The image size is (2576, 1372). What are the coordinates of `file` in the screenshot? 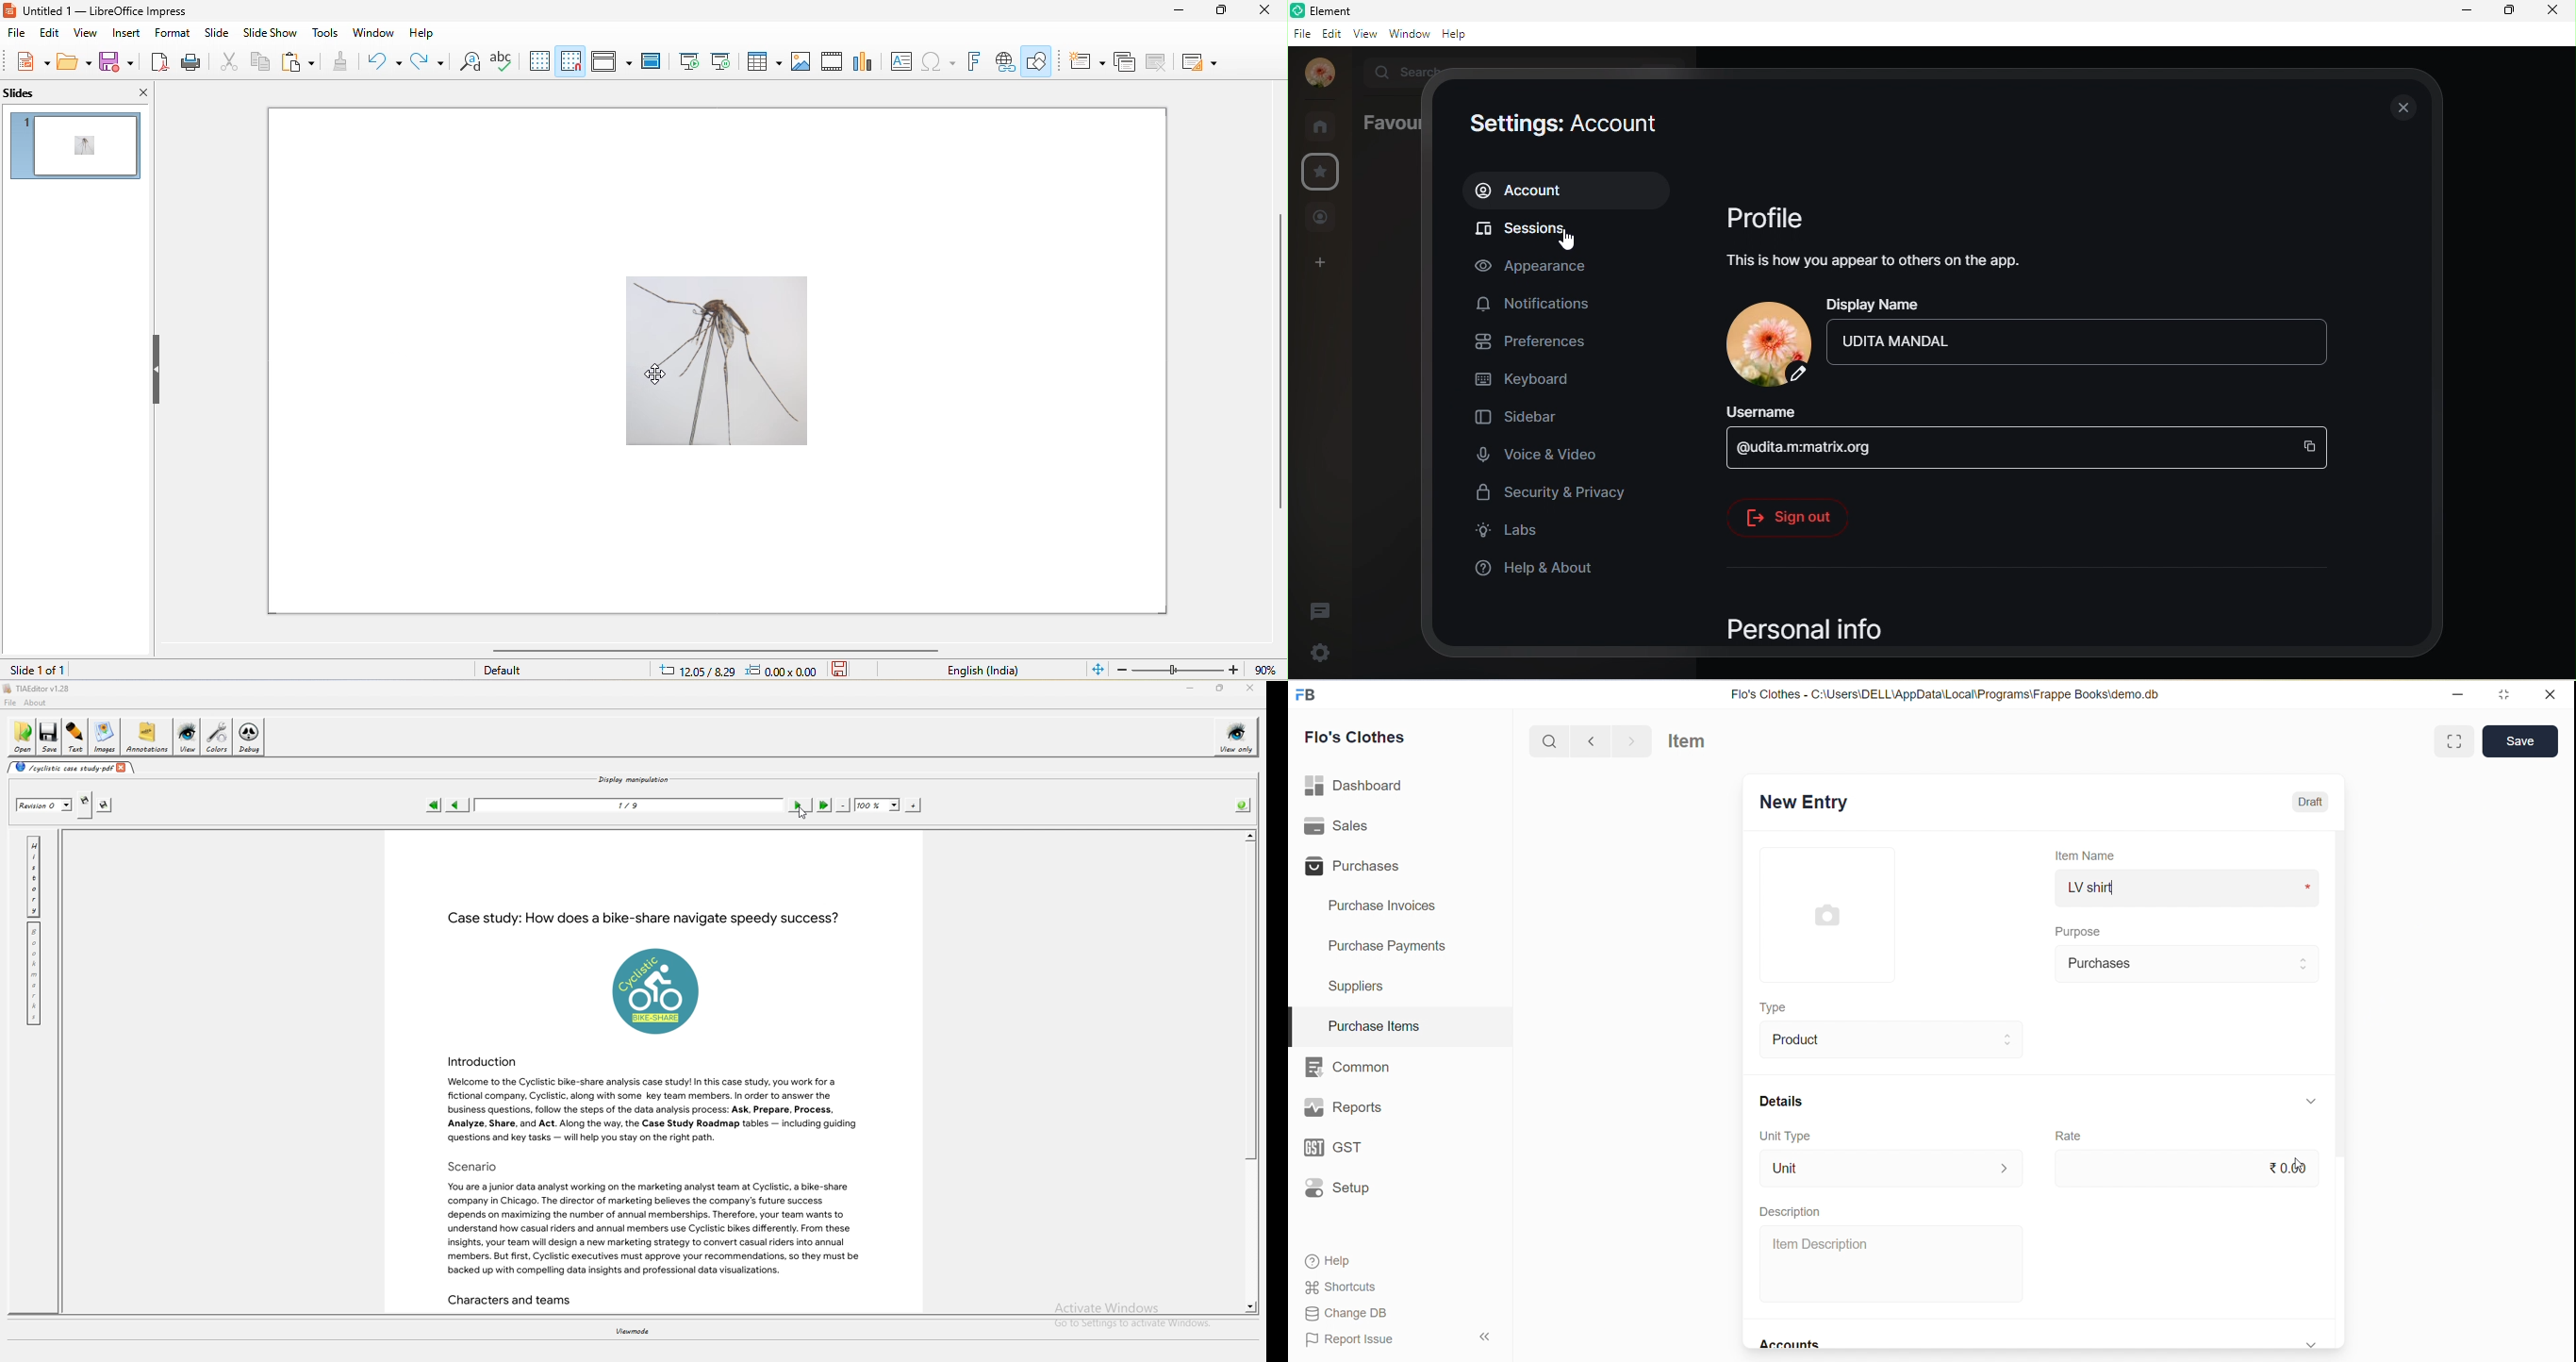 It's located at (1301, 35).